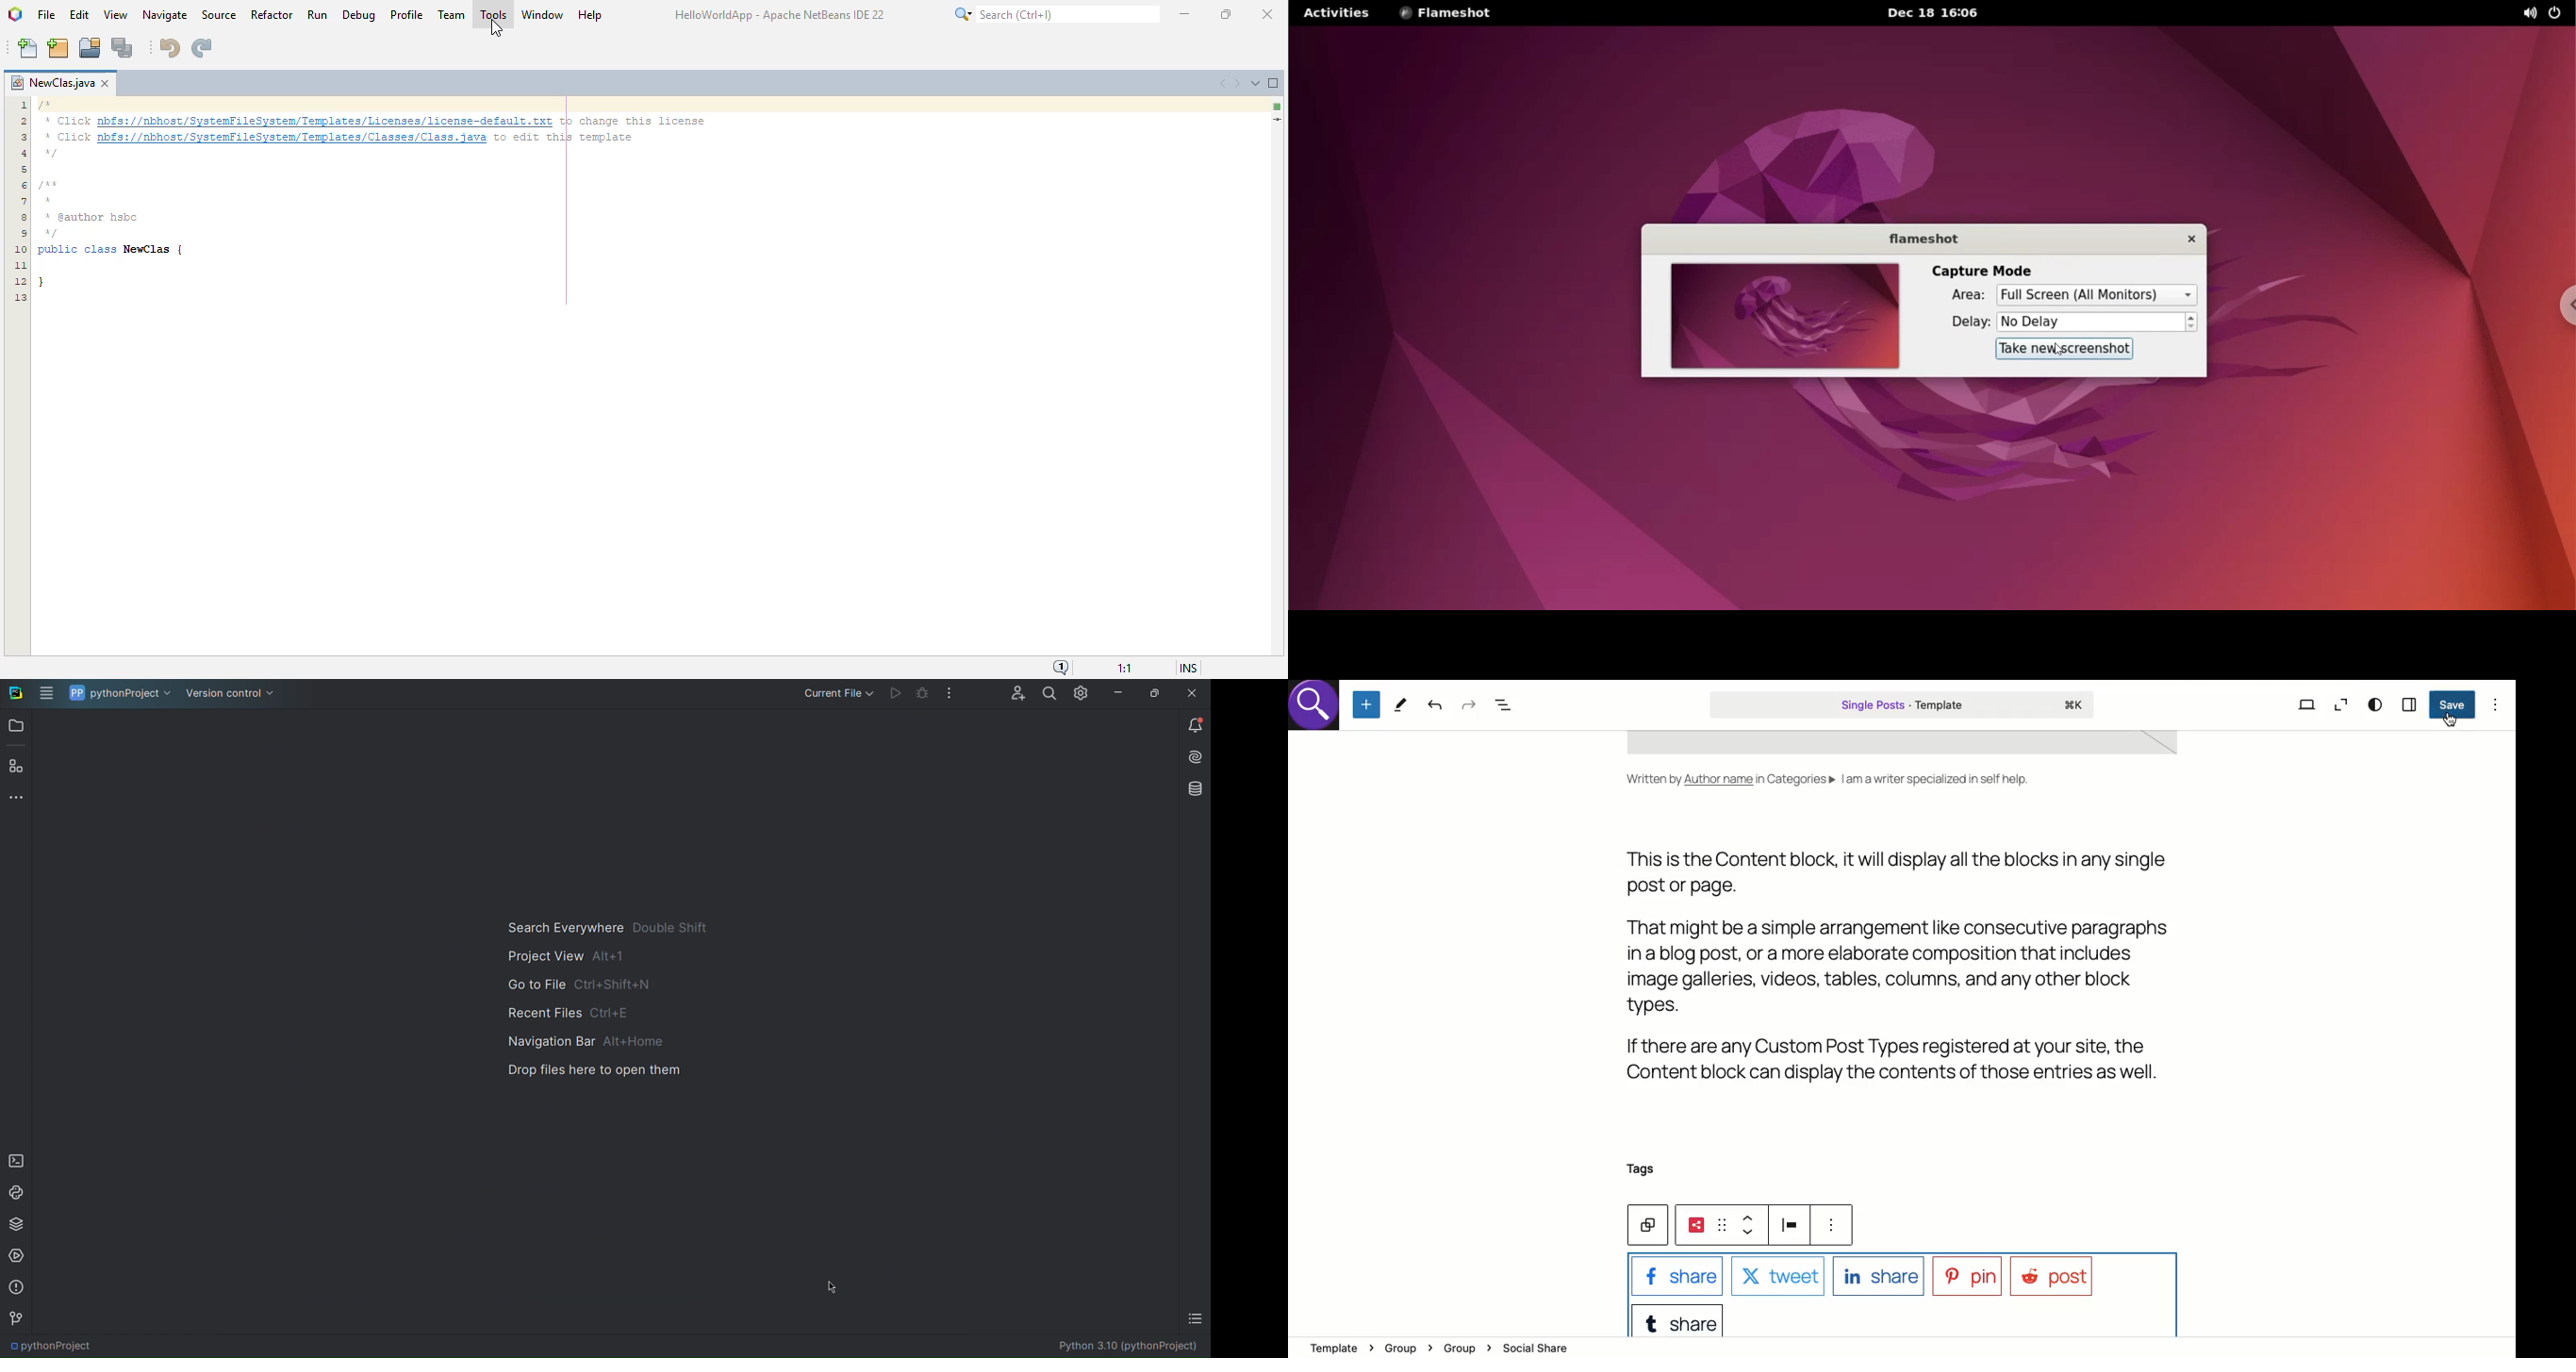  Describe the element at coordinates (2340, 707) in the screenshot. I see `Zoom out` at that location.